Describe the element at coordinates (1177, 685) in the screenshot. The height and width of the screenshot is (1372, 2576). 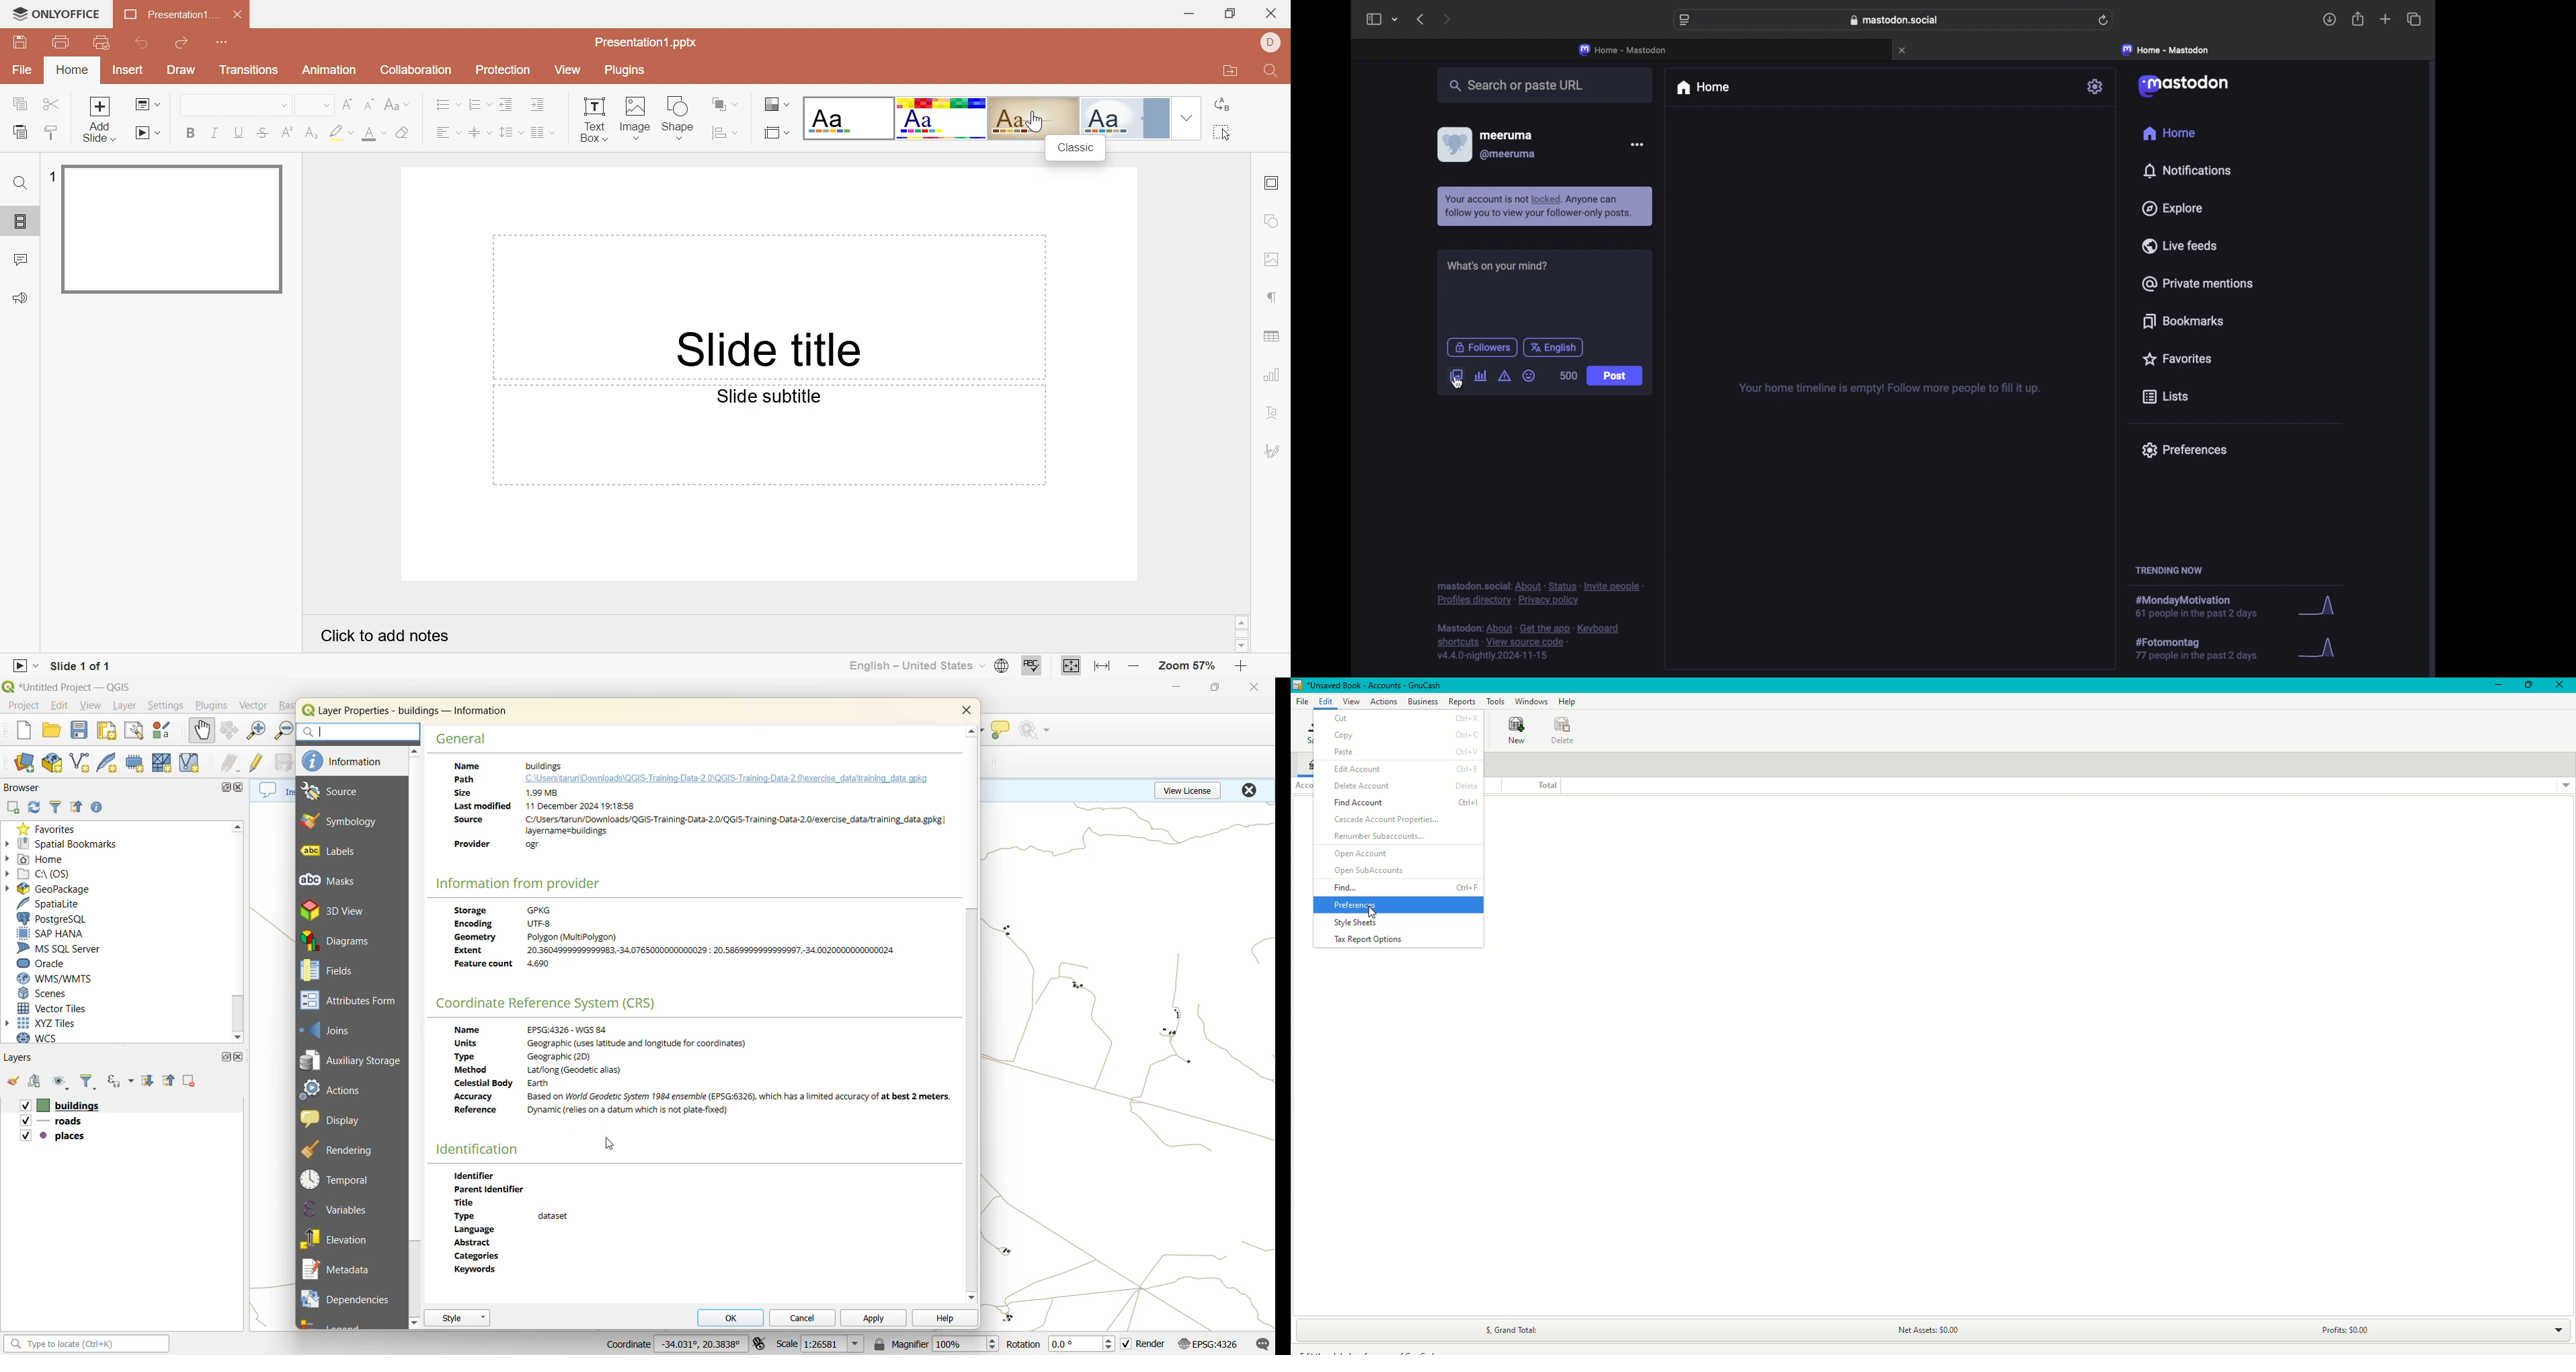
I see `minimize` at that location.